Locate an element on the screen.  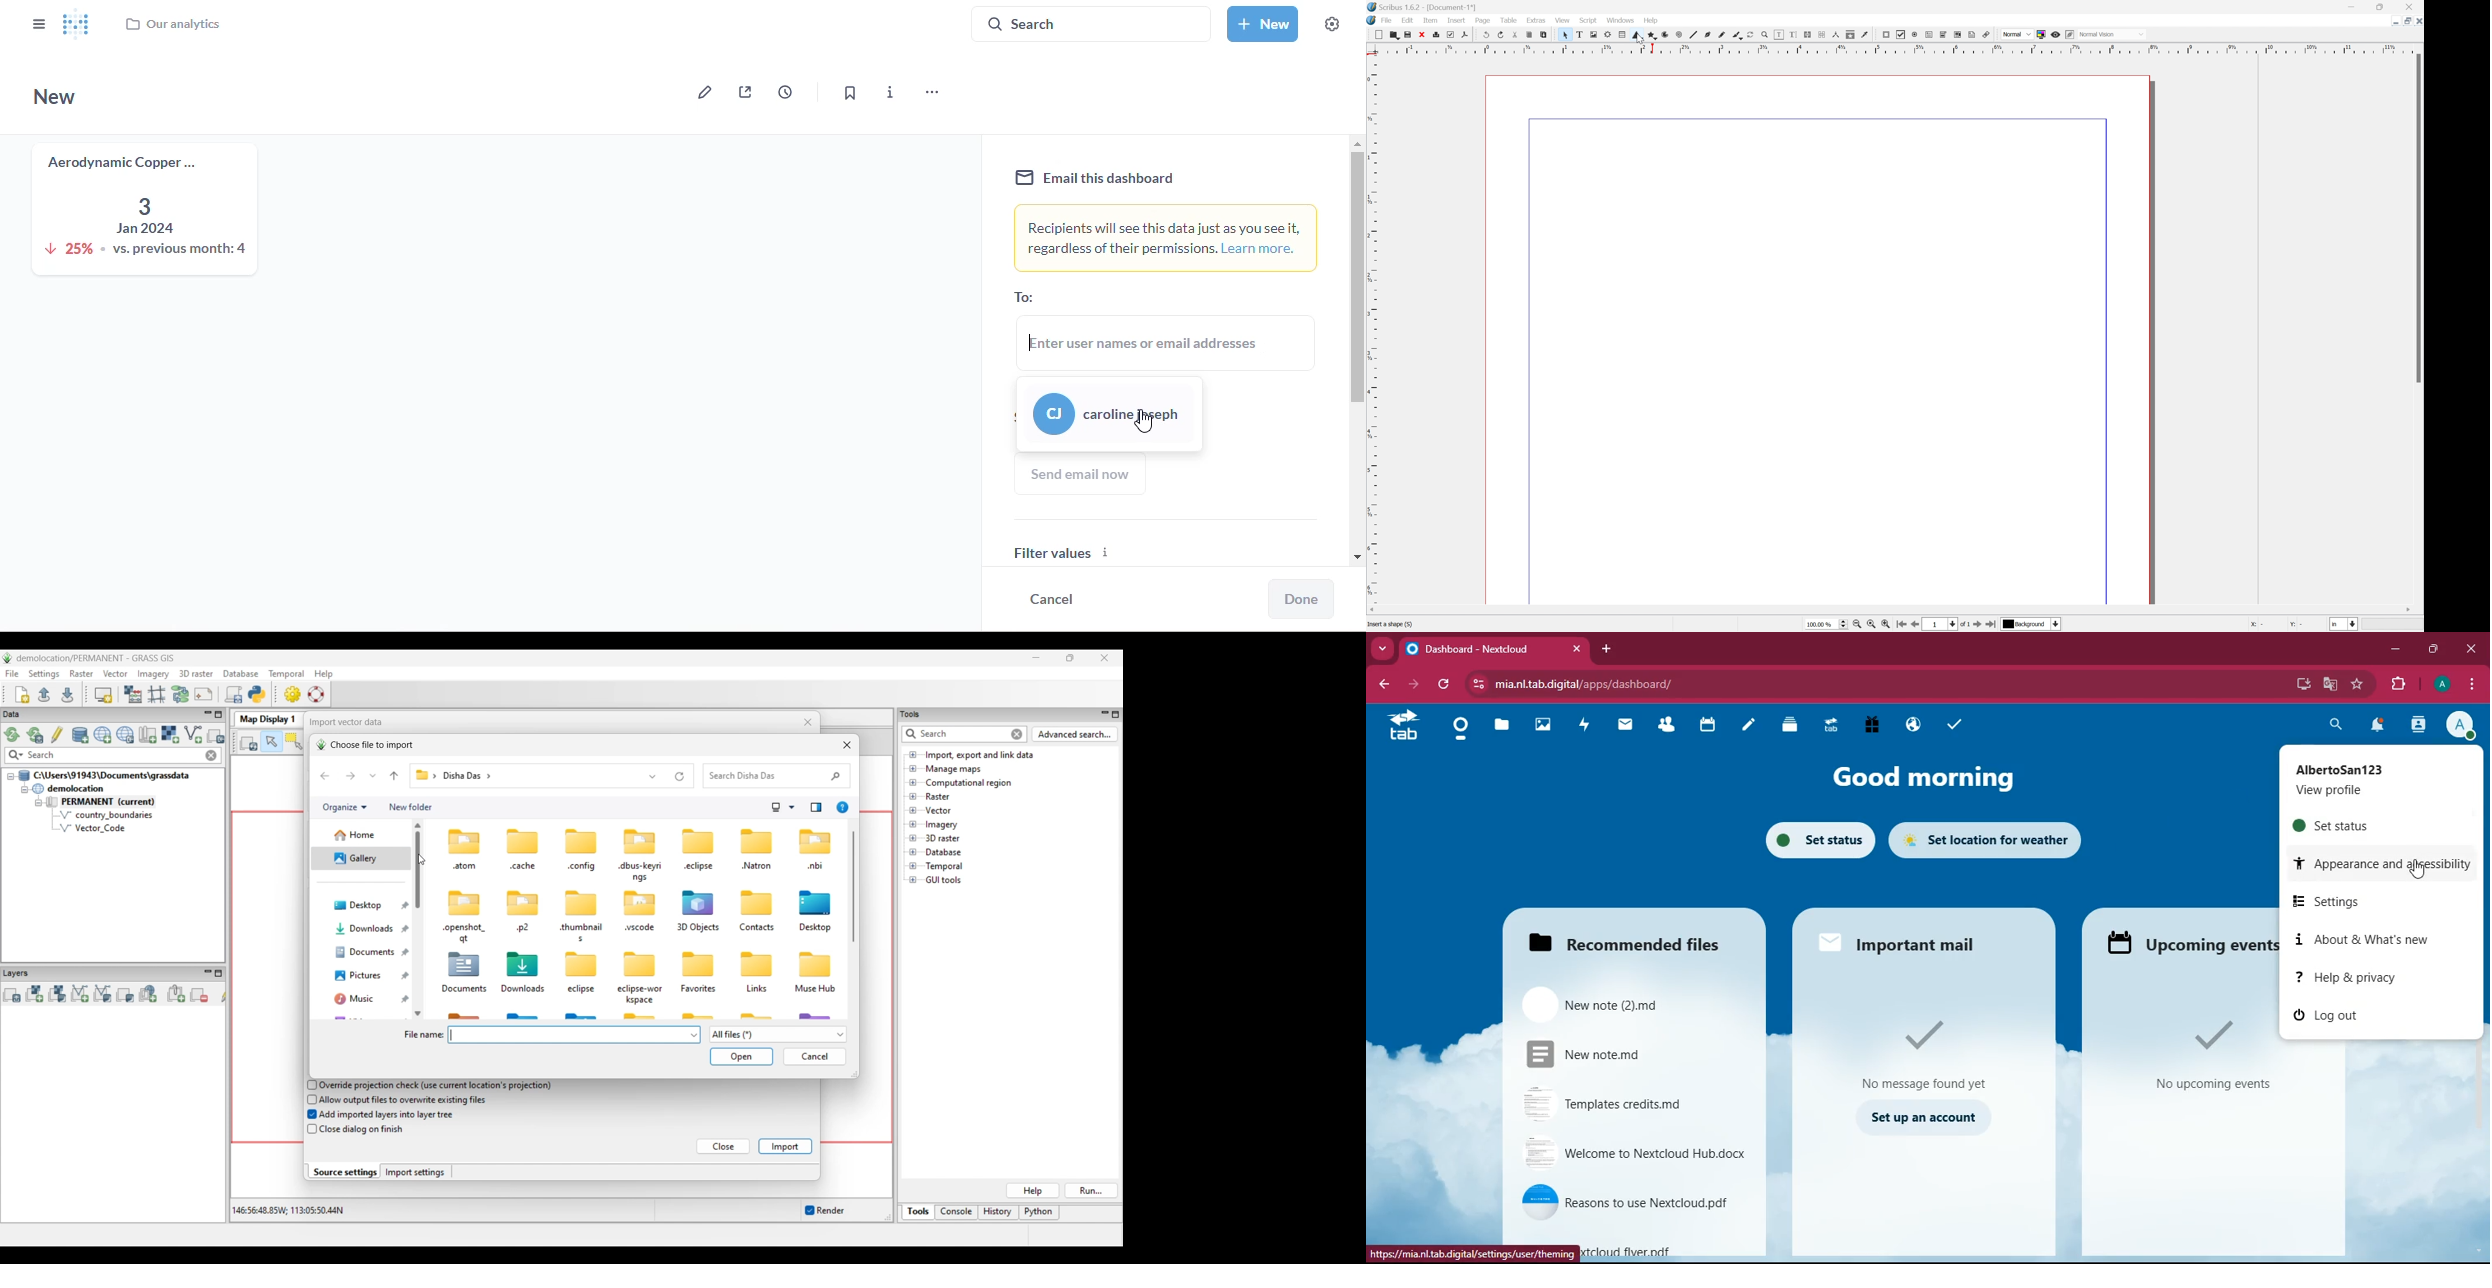
settings is located at coordinates (2372, 902).